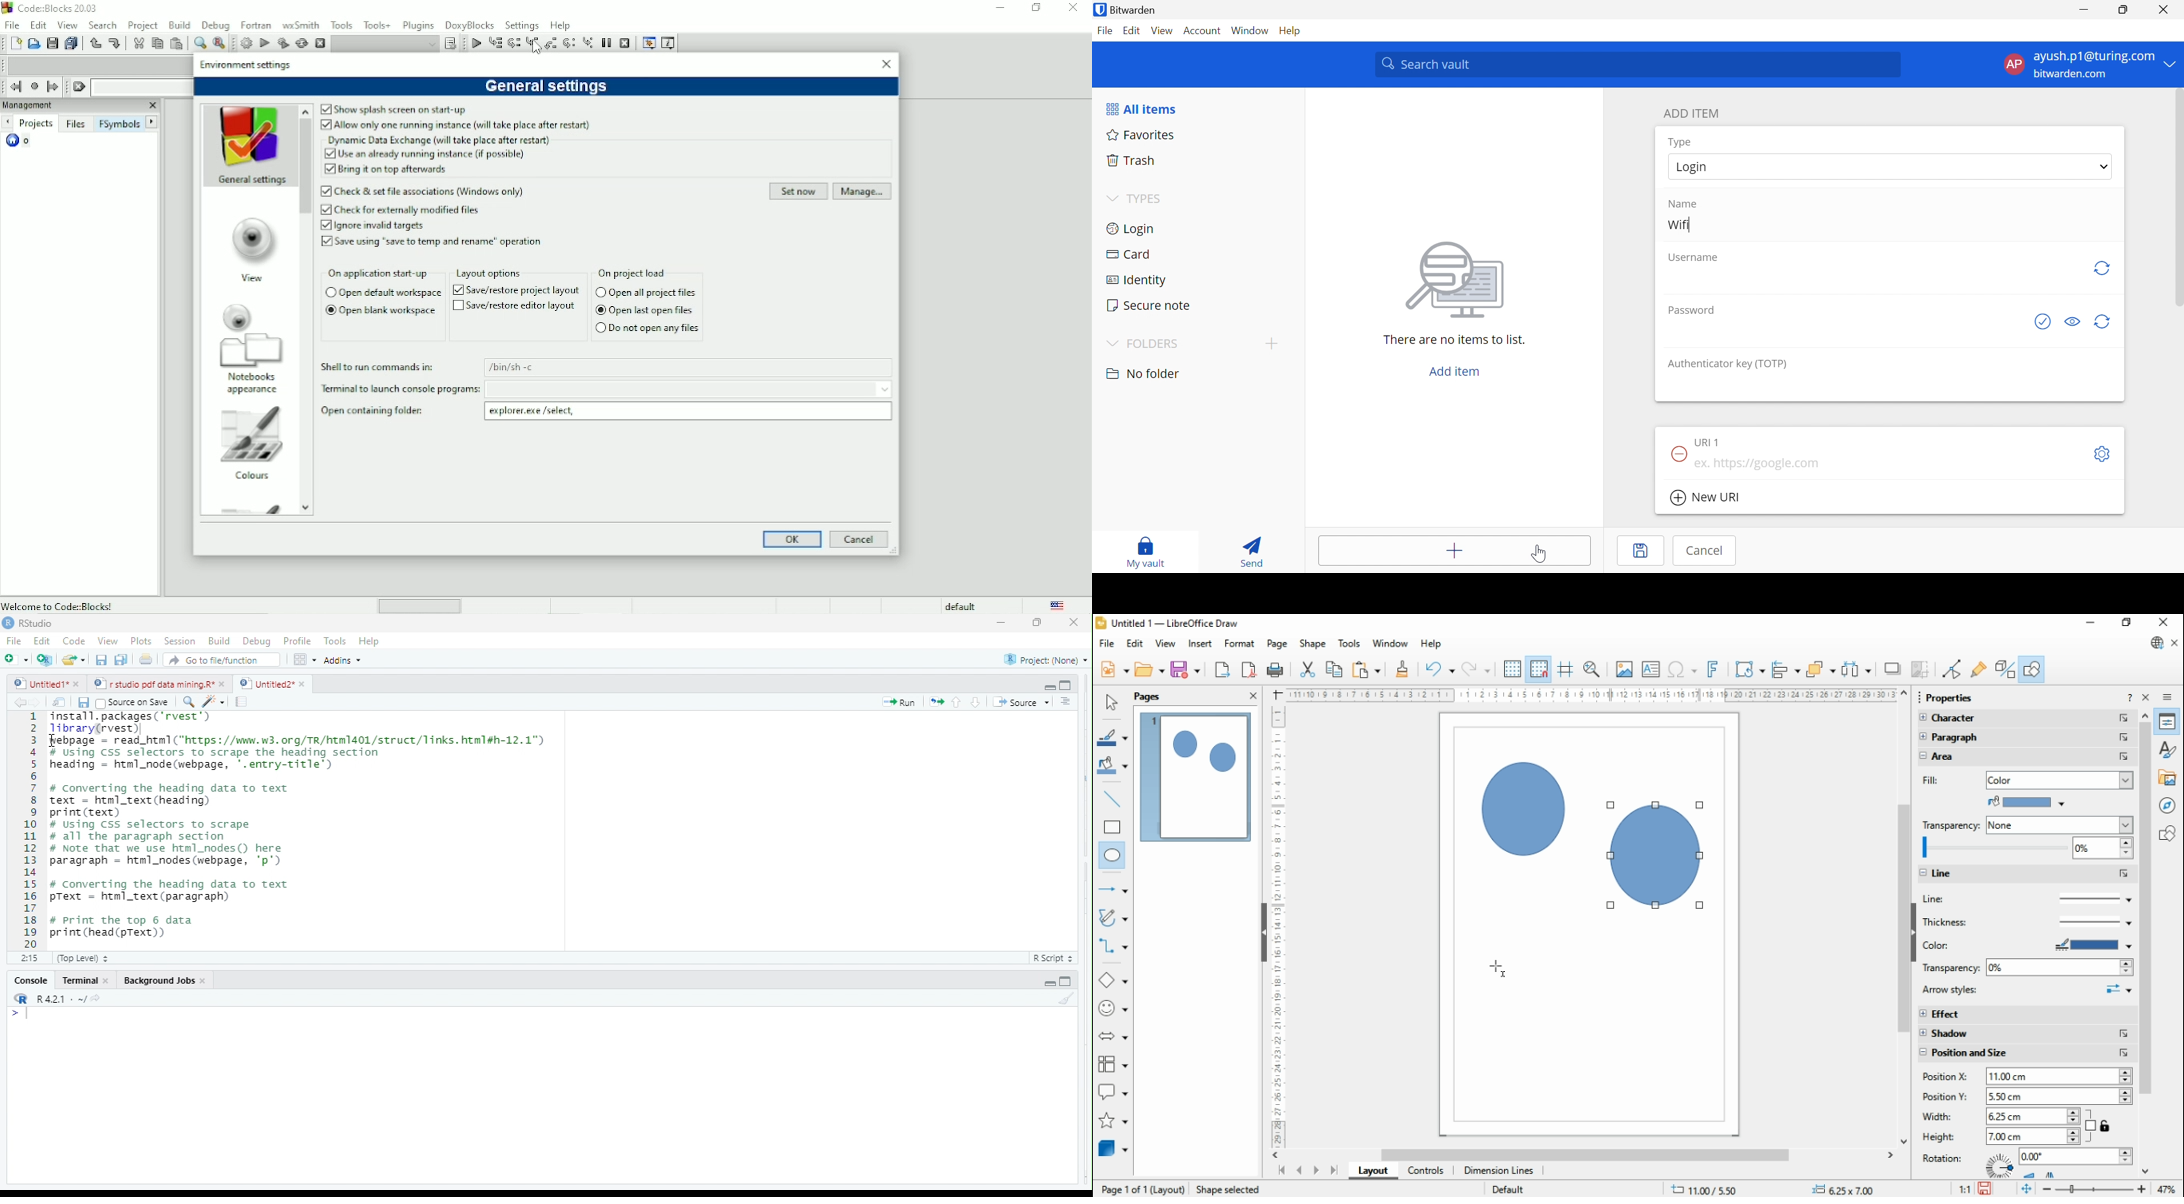  I want to click on Tools+, so click(379, 25).